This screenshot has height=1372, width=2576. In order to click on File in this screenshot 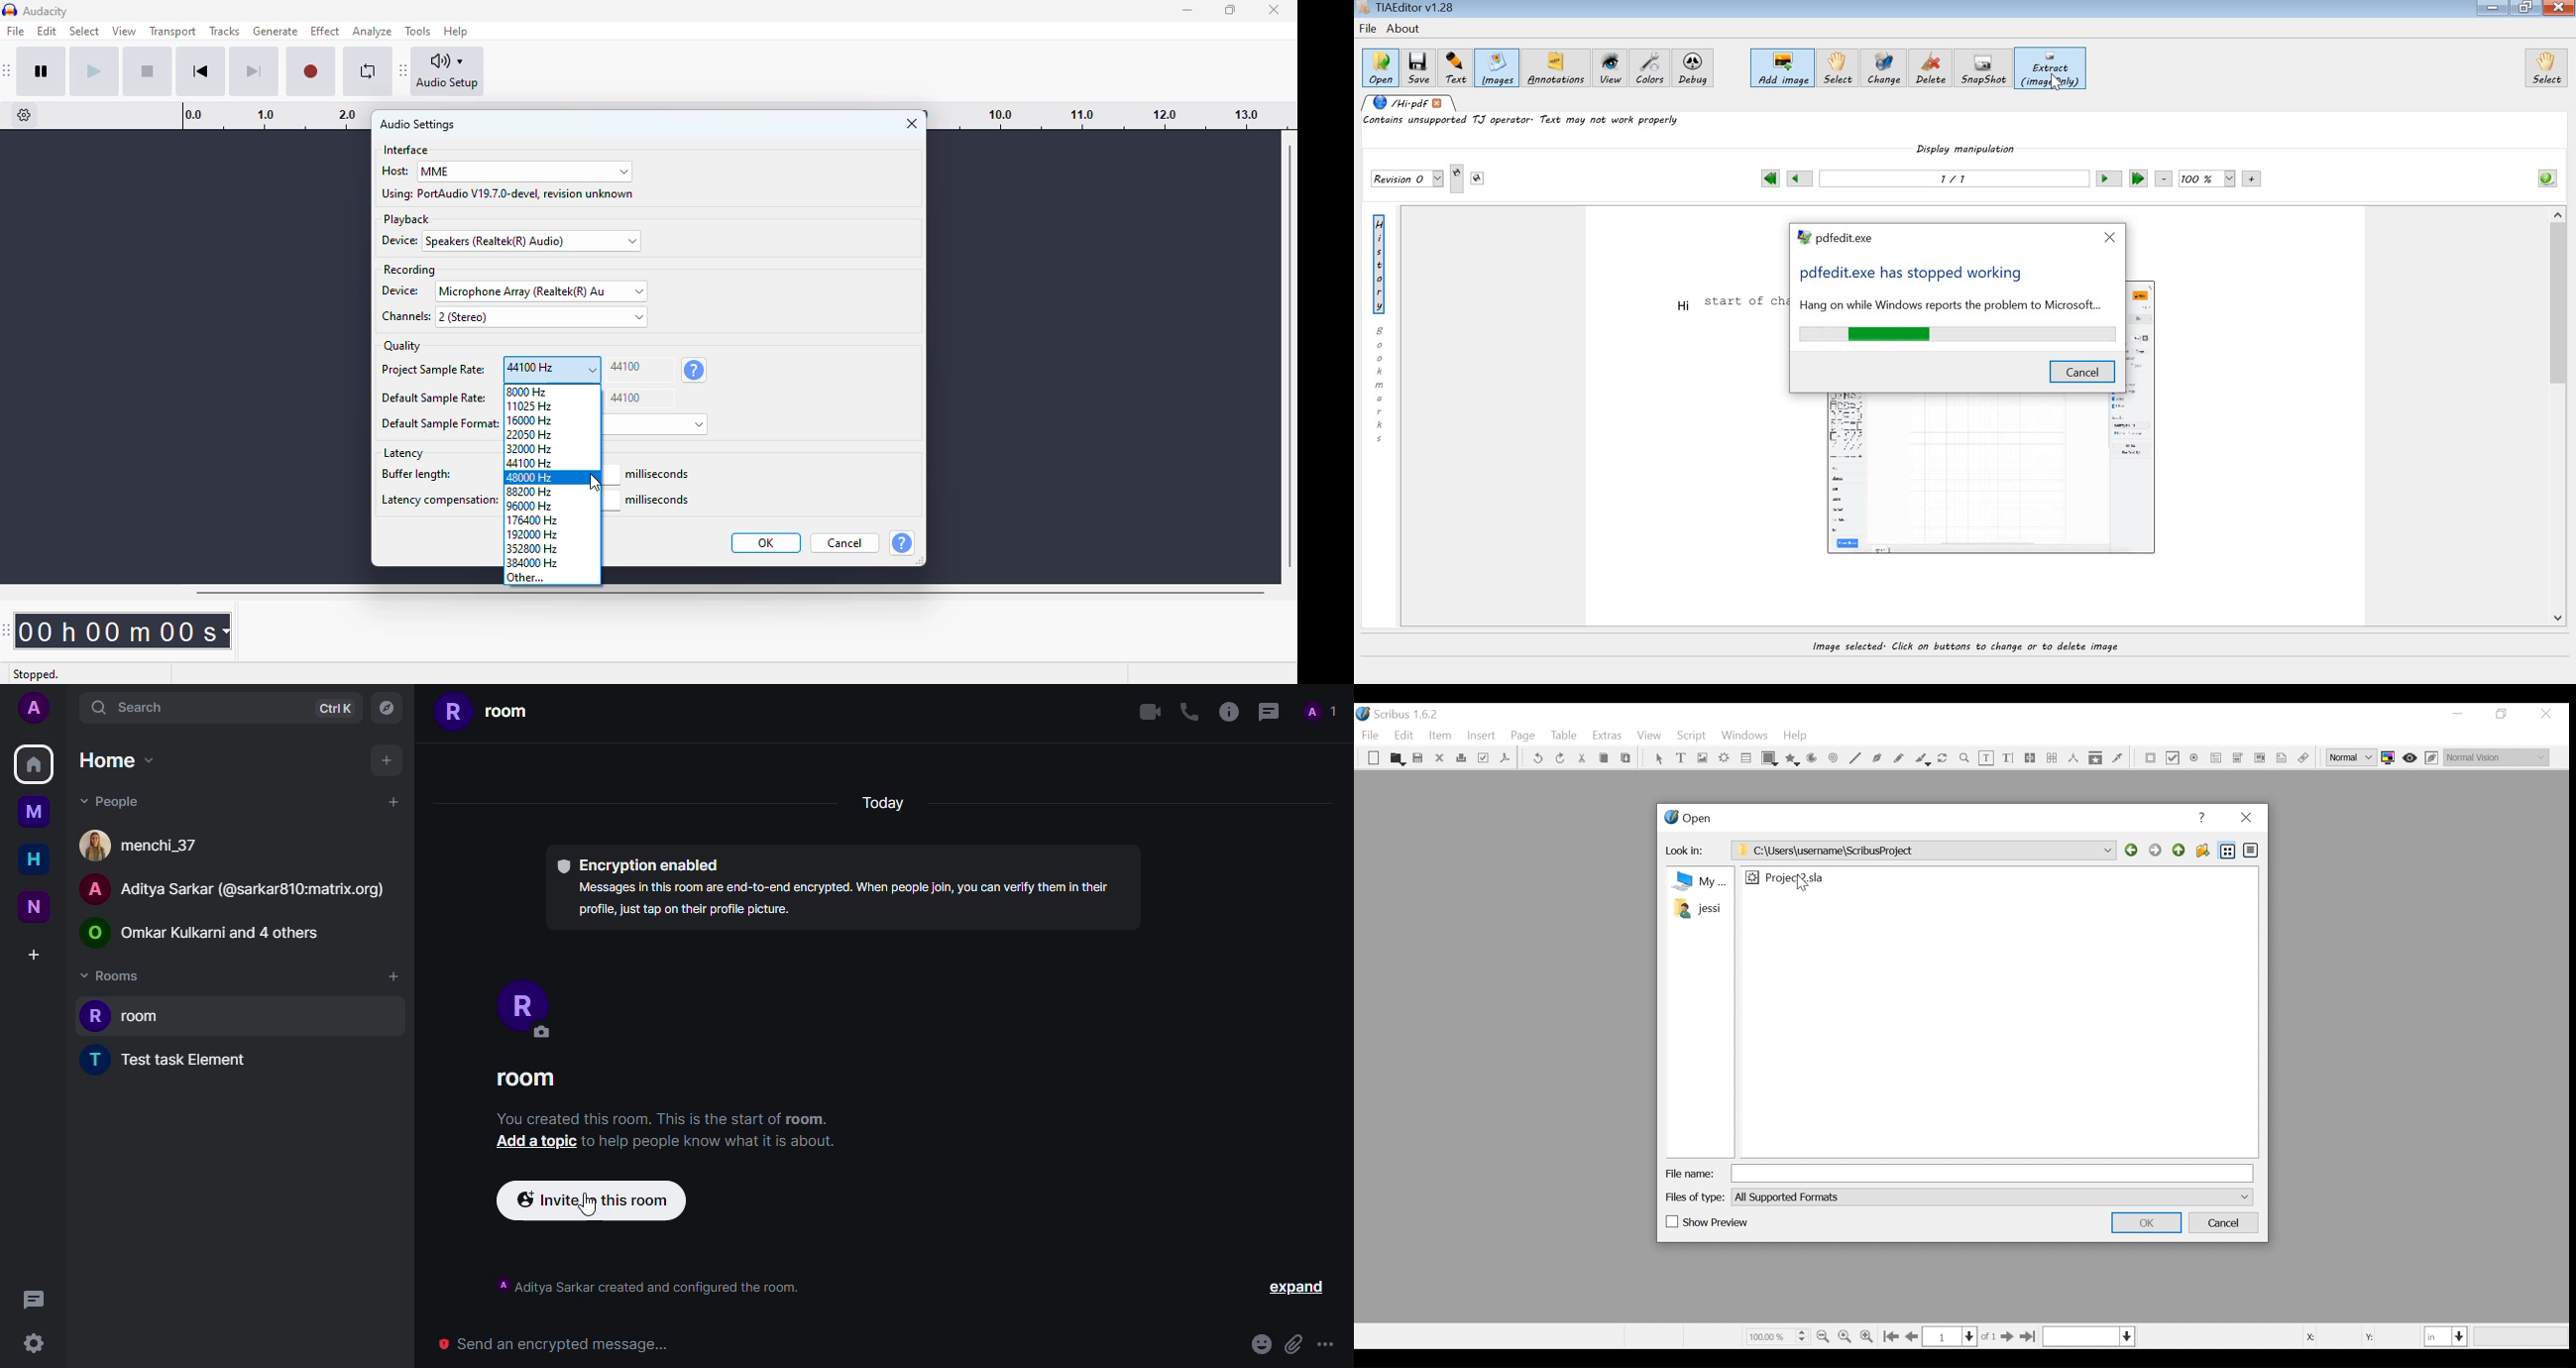, I will do `click(1786, 877)`.